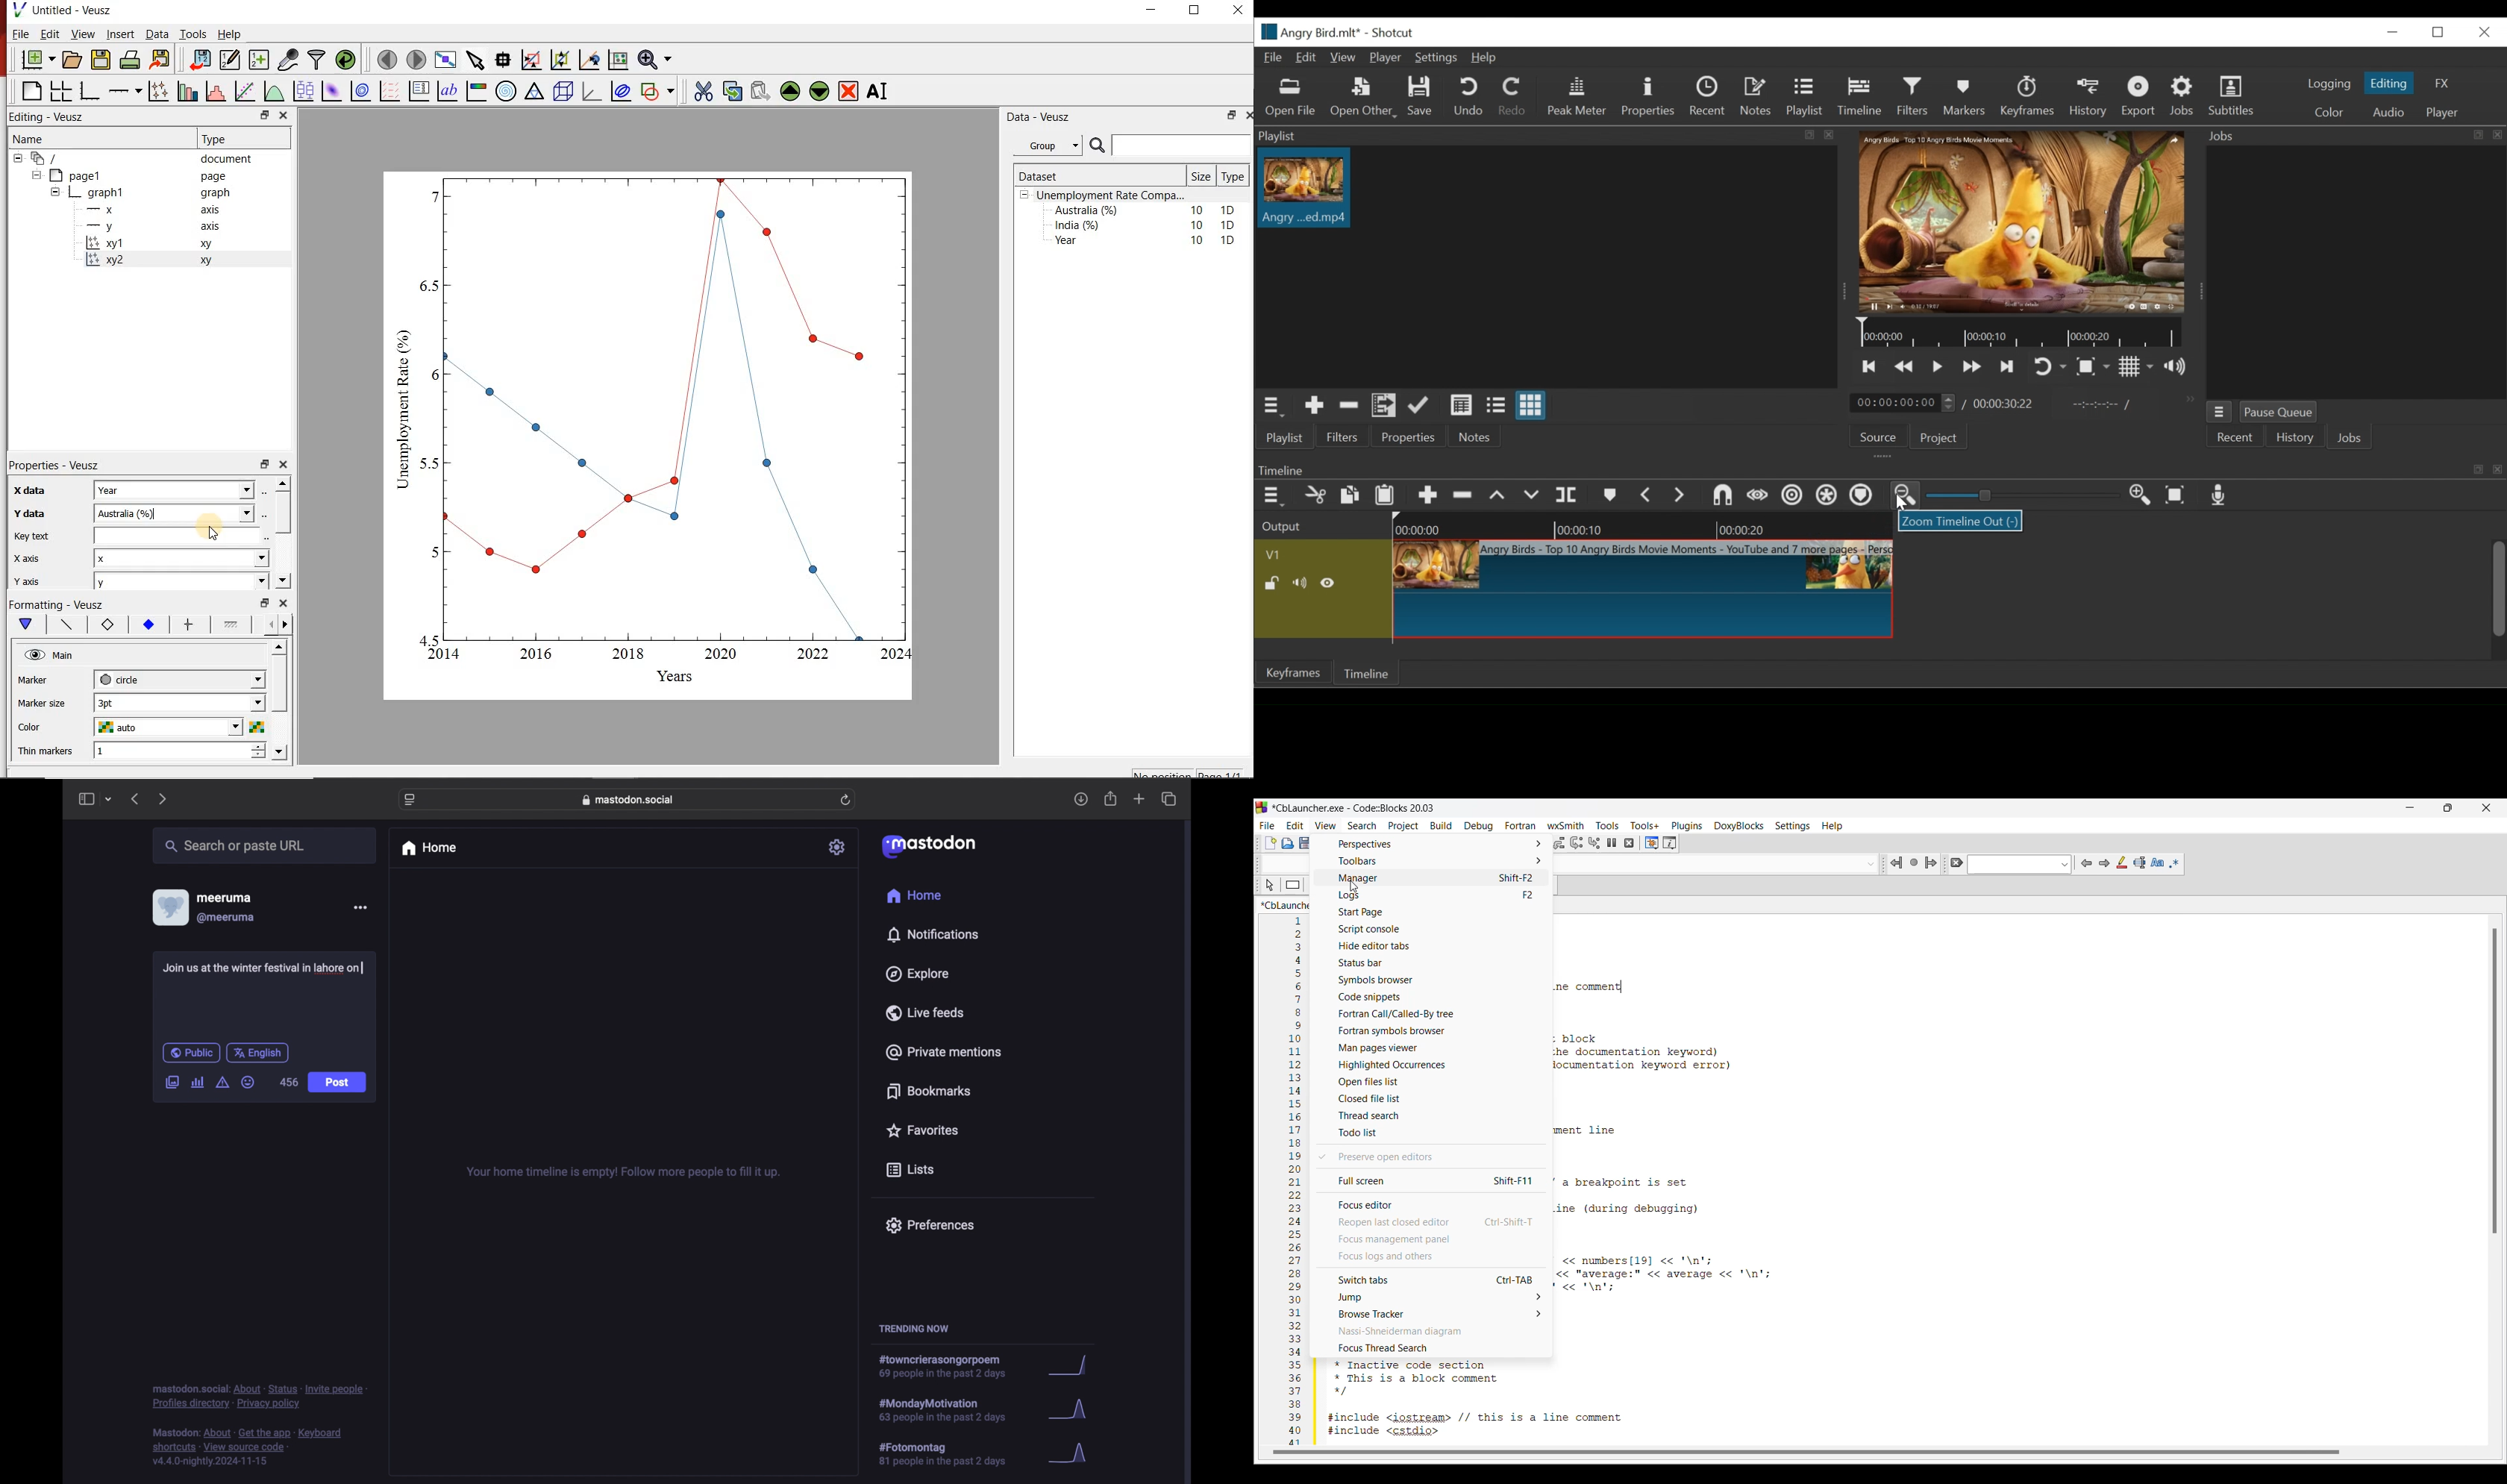 Image resolution: width=2520 pixels, height=1484 pixels. Describe the element at coordinates (1404, 826) in the screenshot. I see `Project menu` at that location.